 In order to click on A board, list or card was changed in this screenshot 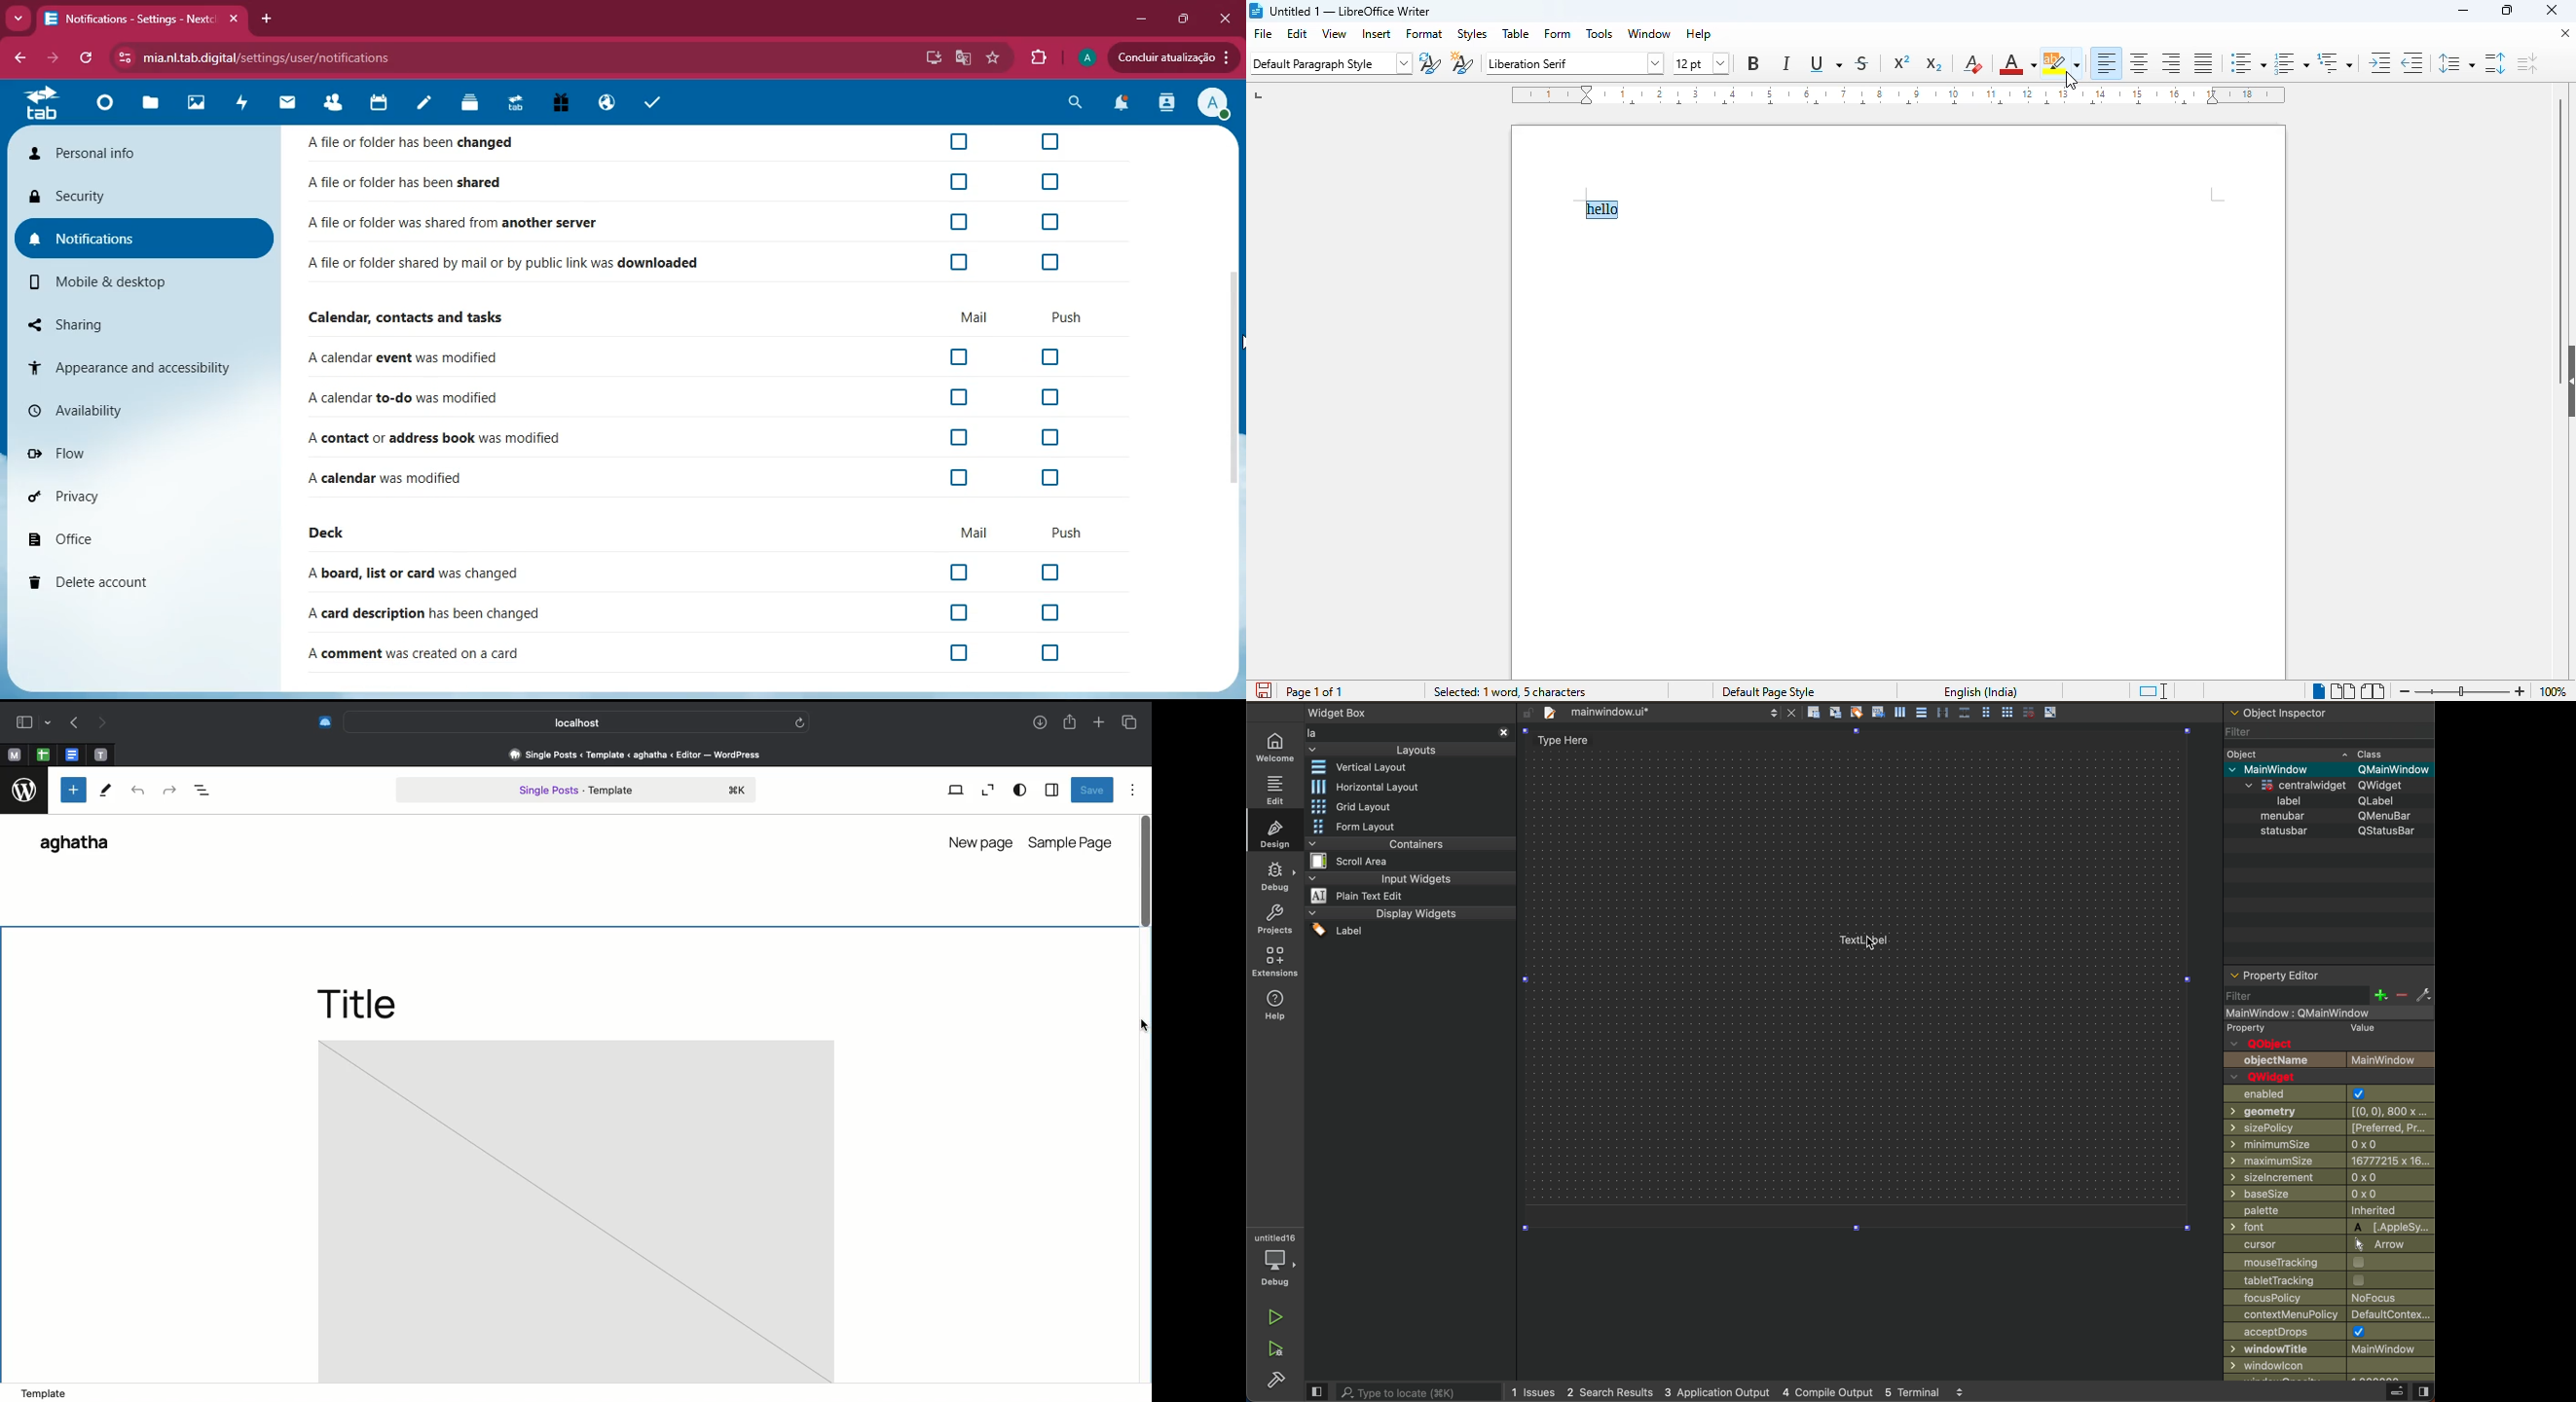, I will do `click(415, 574)`.